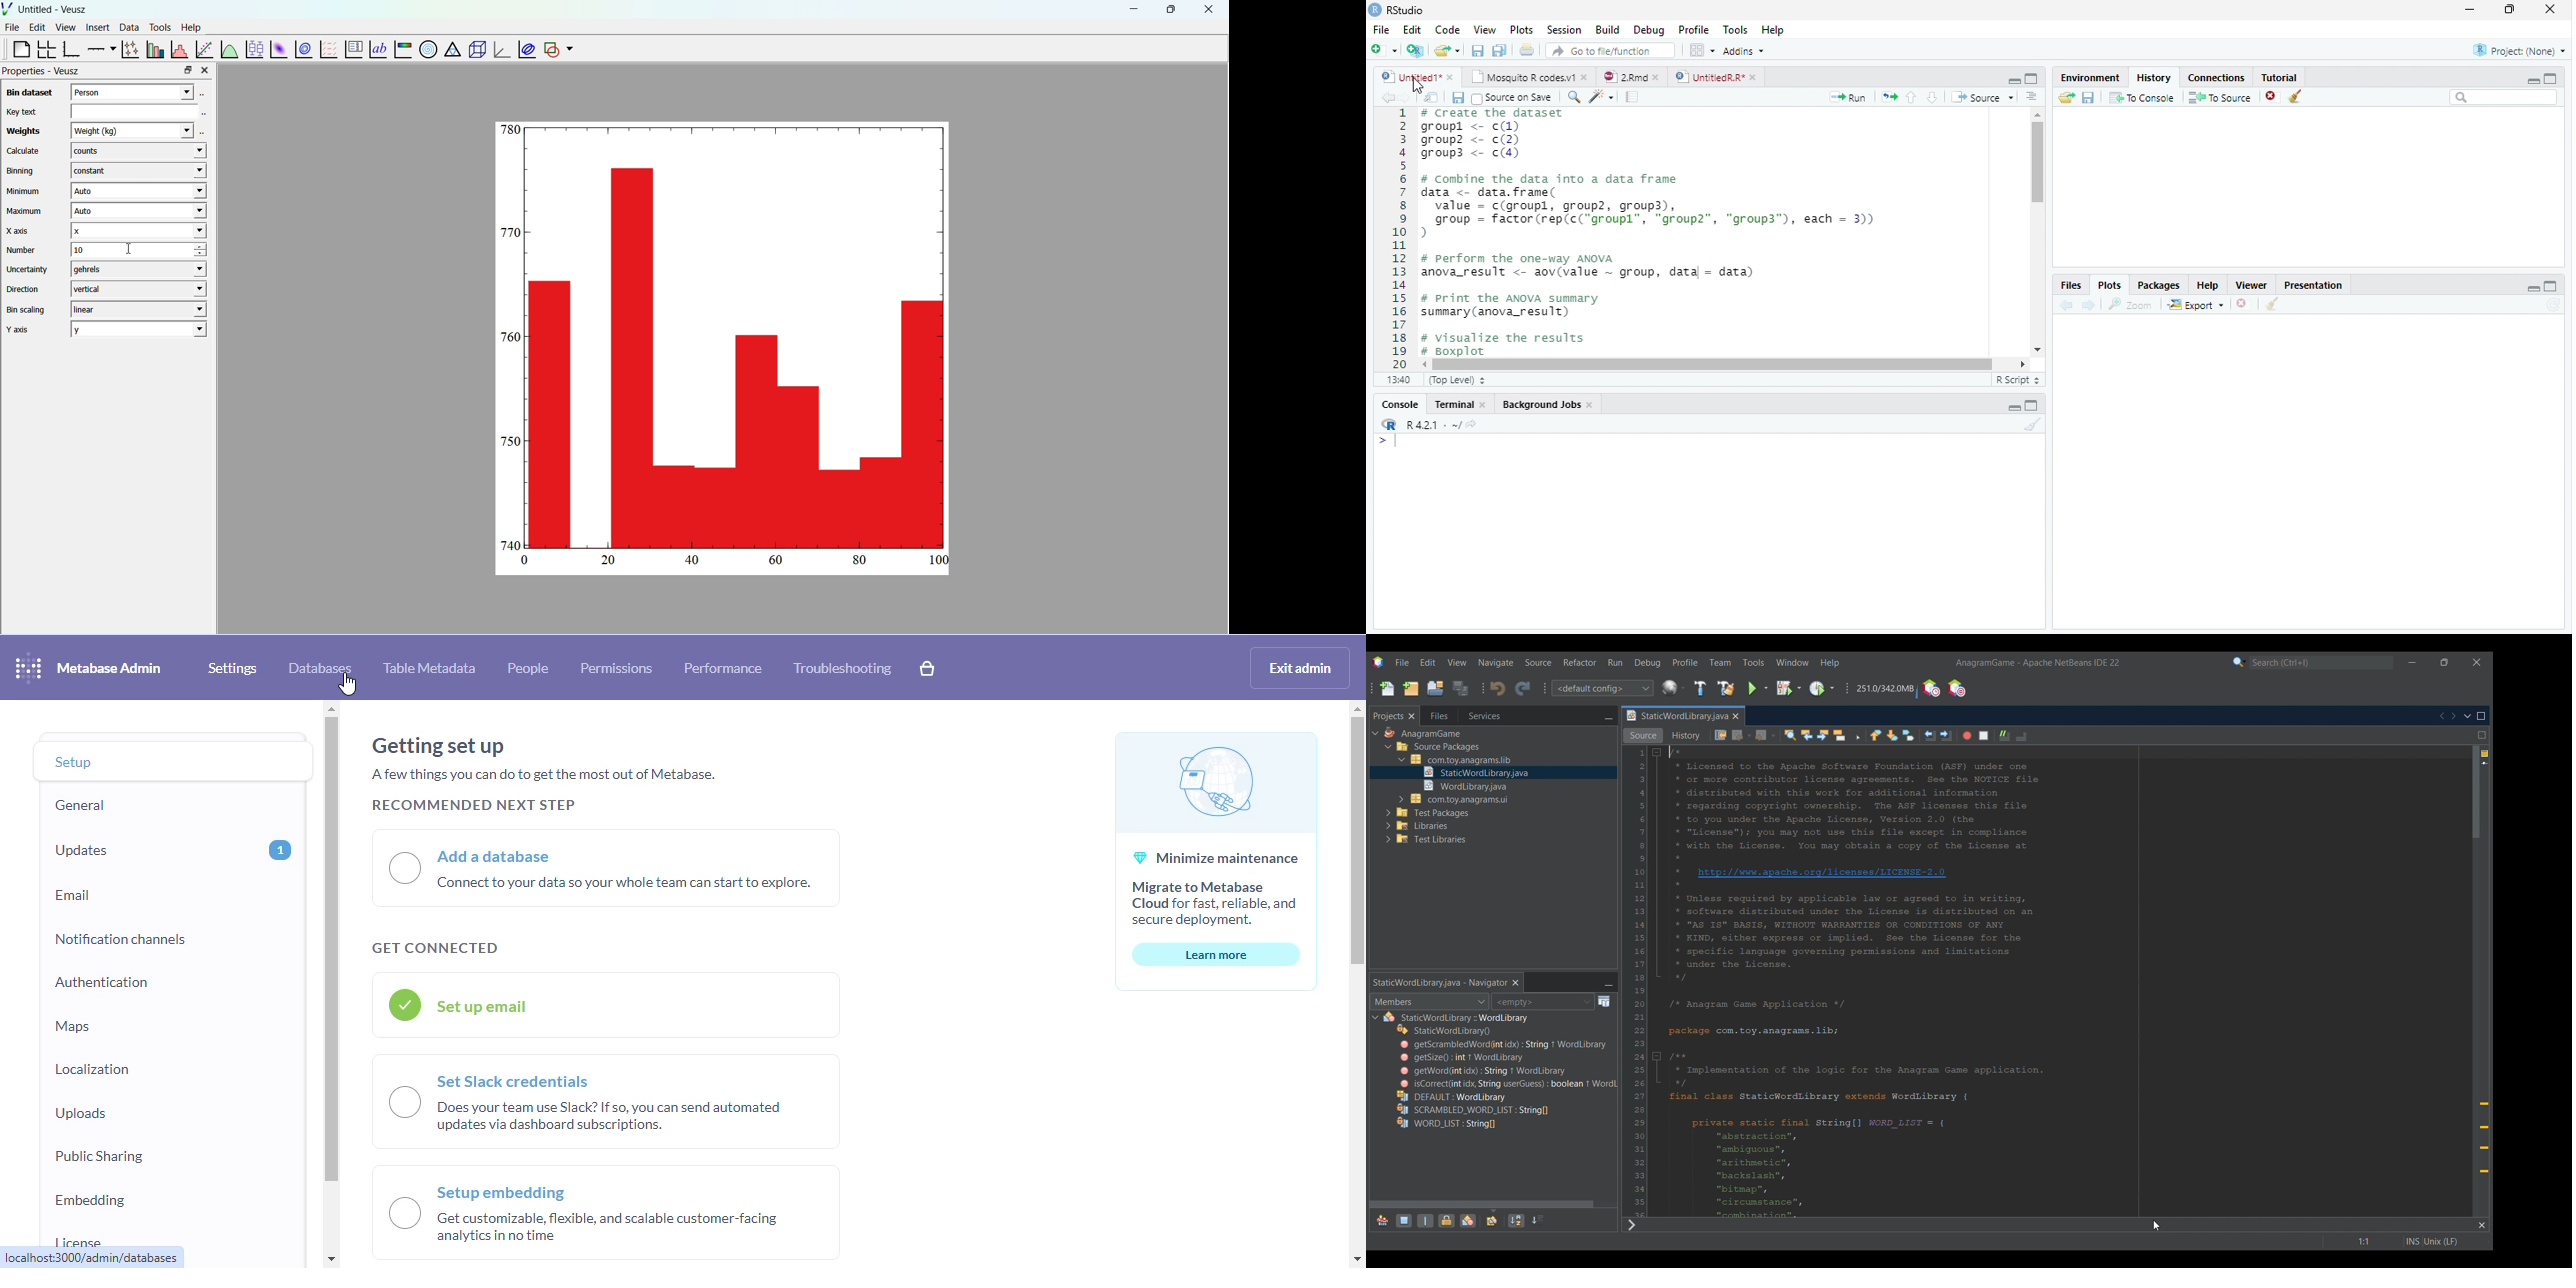 The height and width of the screenshot is (1288, 2576). I want to click on Back, so click(1738, 734).